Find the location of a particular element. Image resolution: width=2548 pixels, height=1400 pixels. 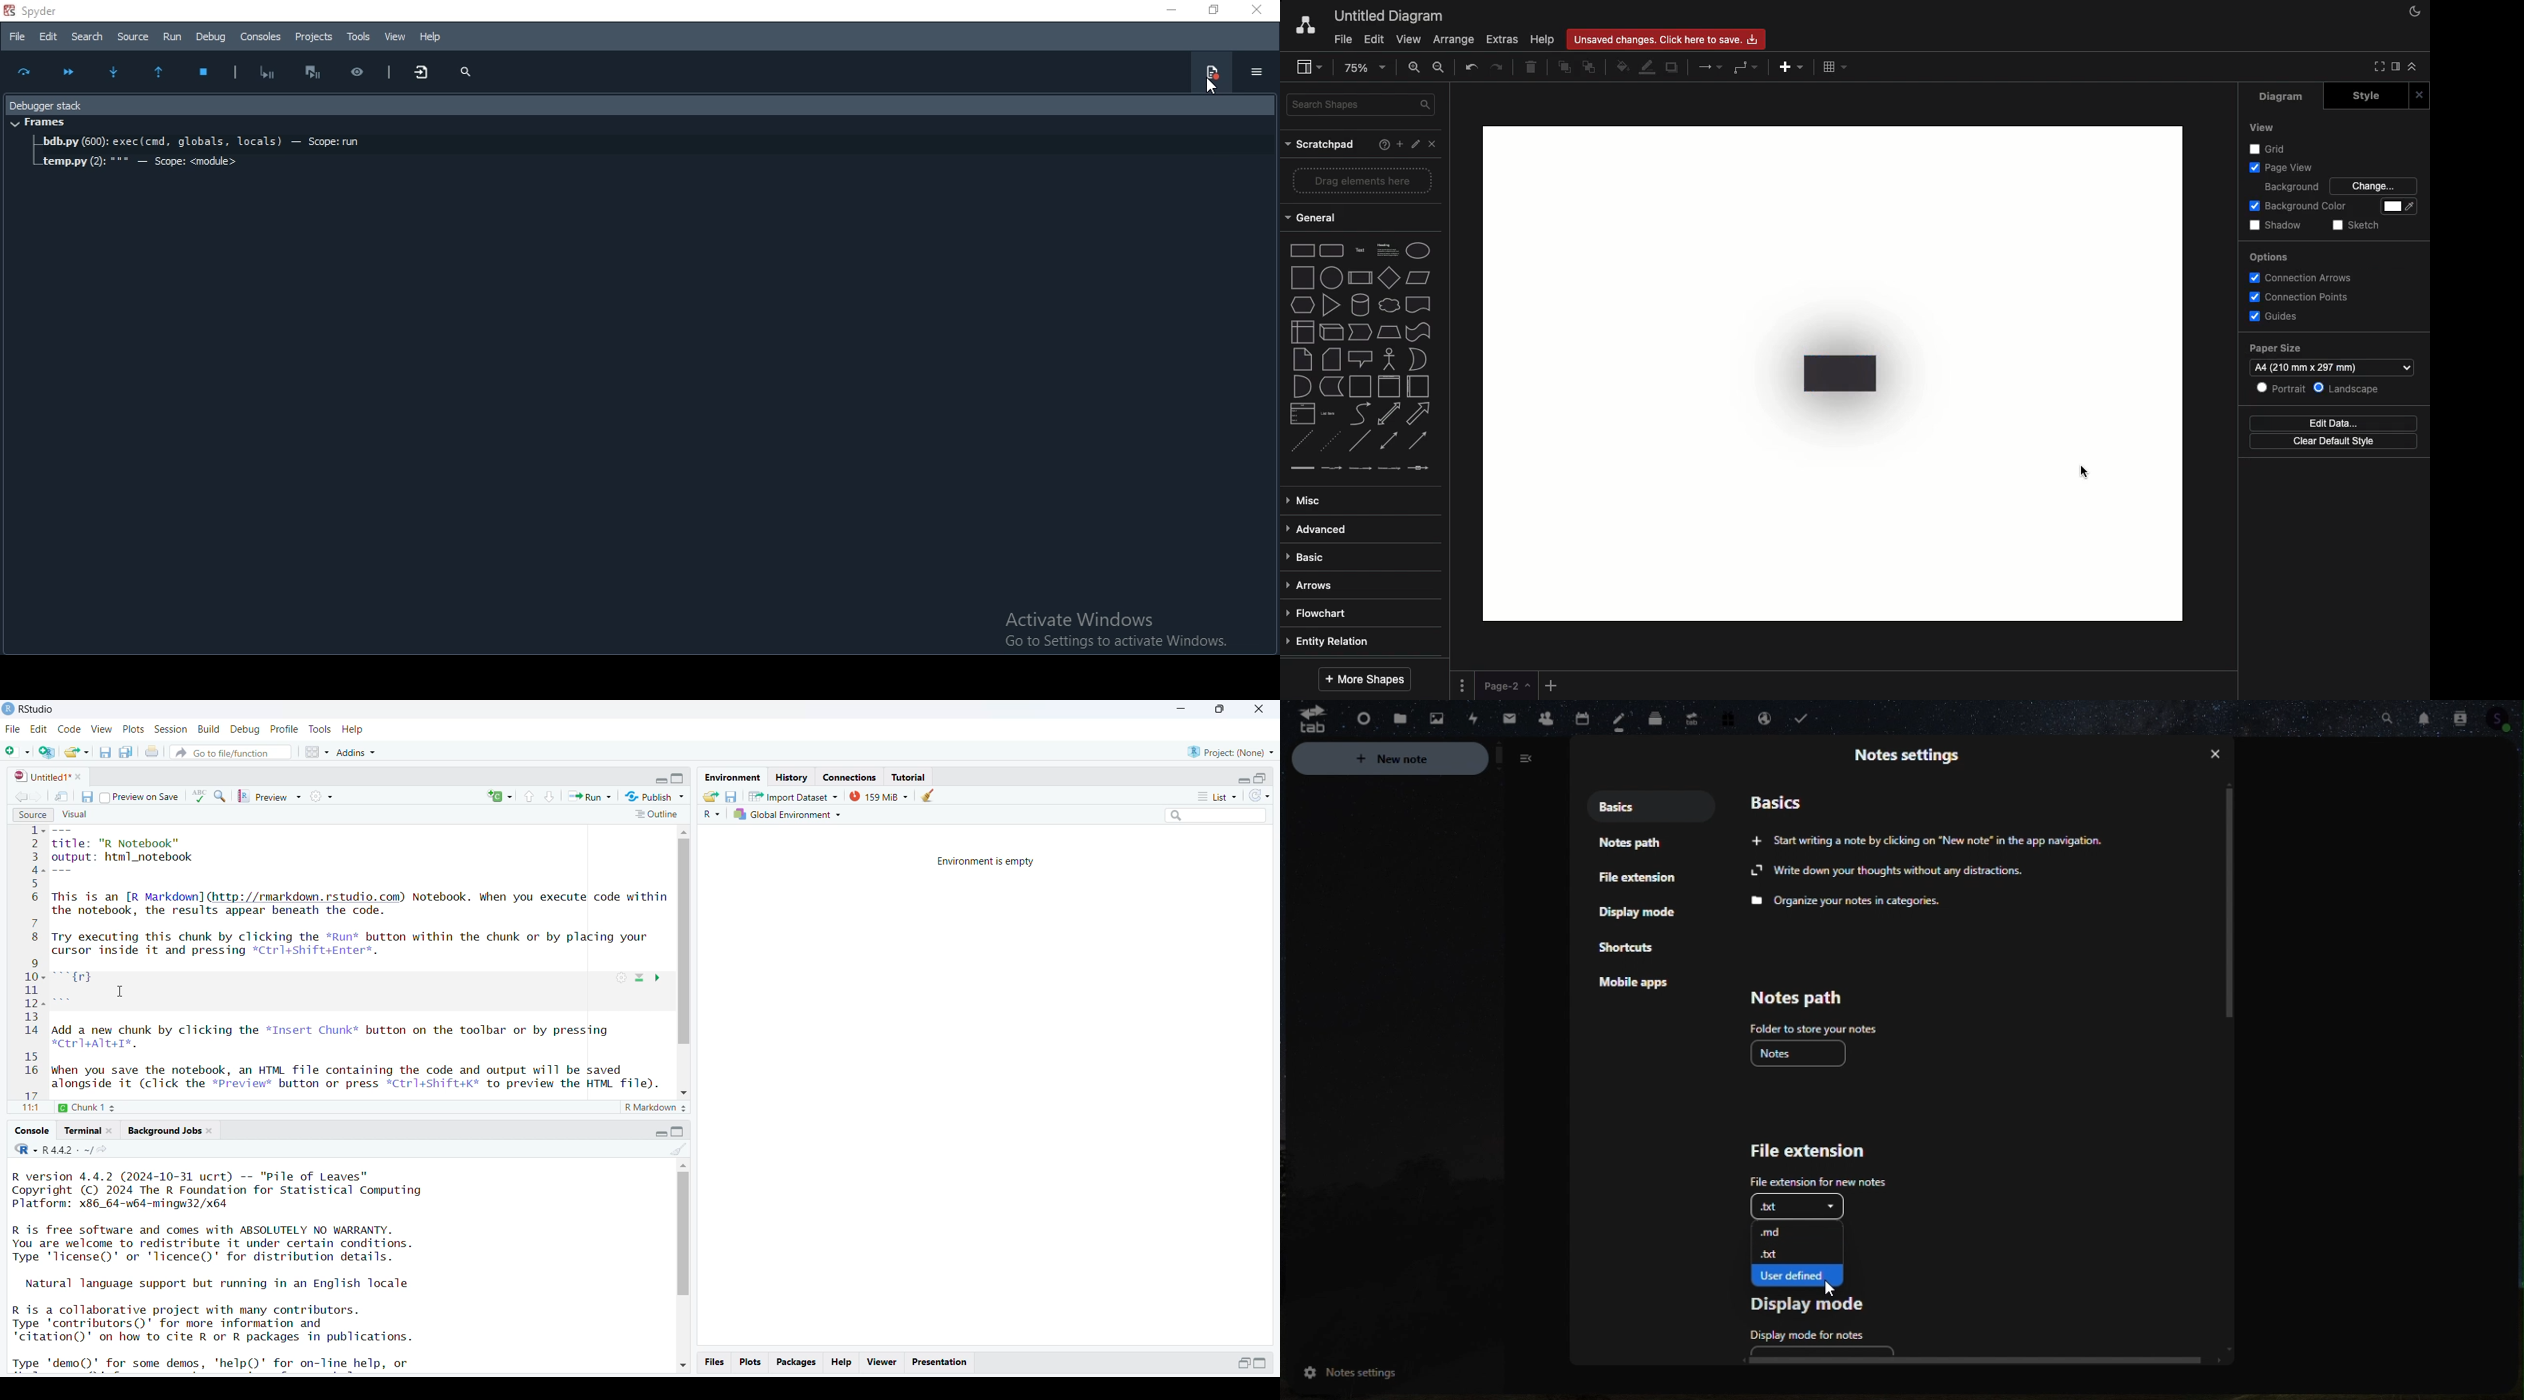

Portrait is located at coordinates (2282, 389).